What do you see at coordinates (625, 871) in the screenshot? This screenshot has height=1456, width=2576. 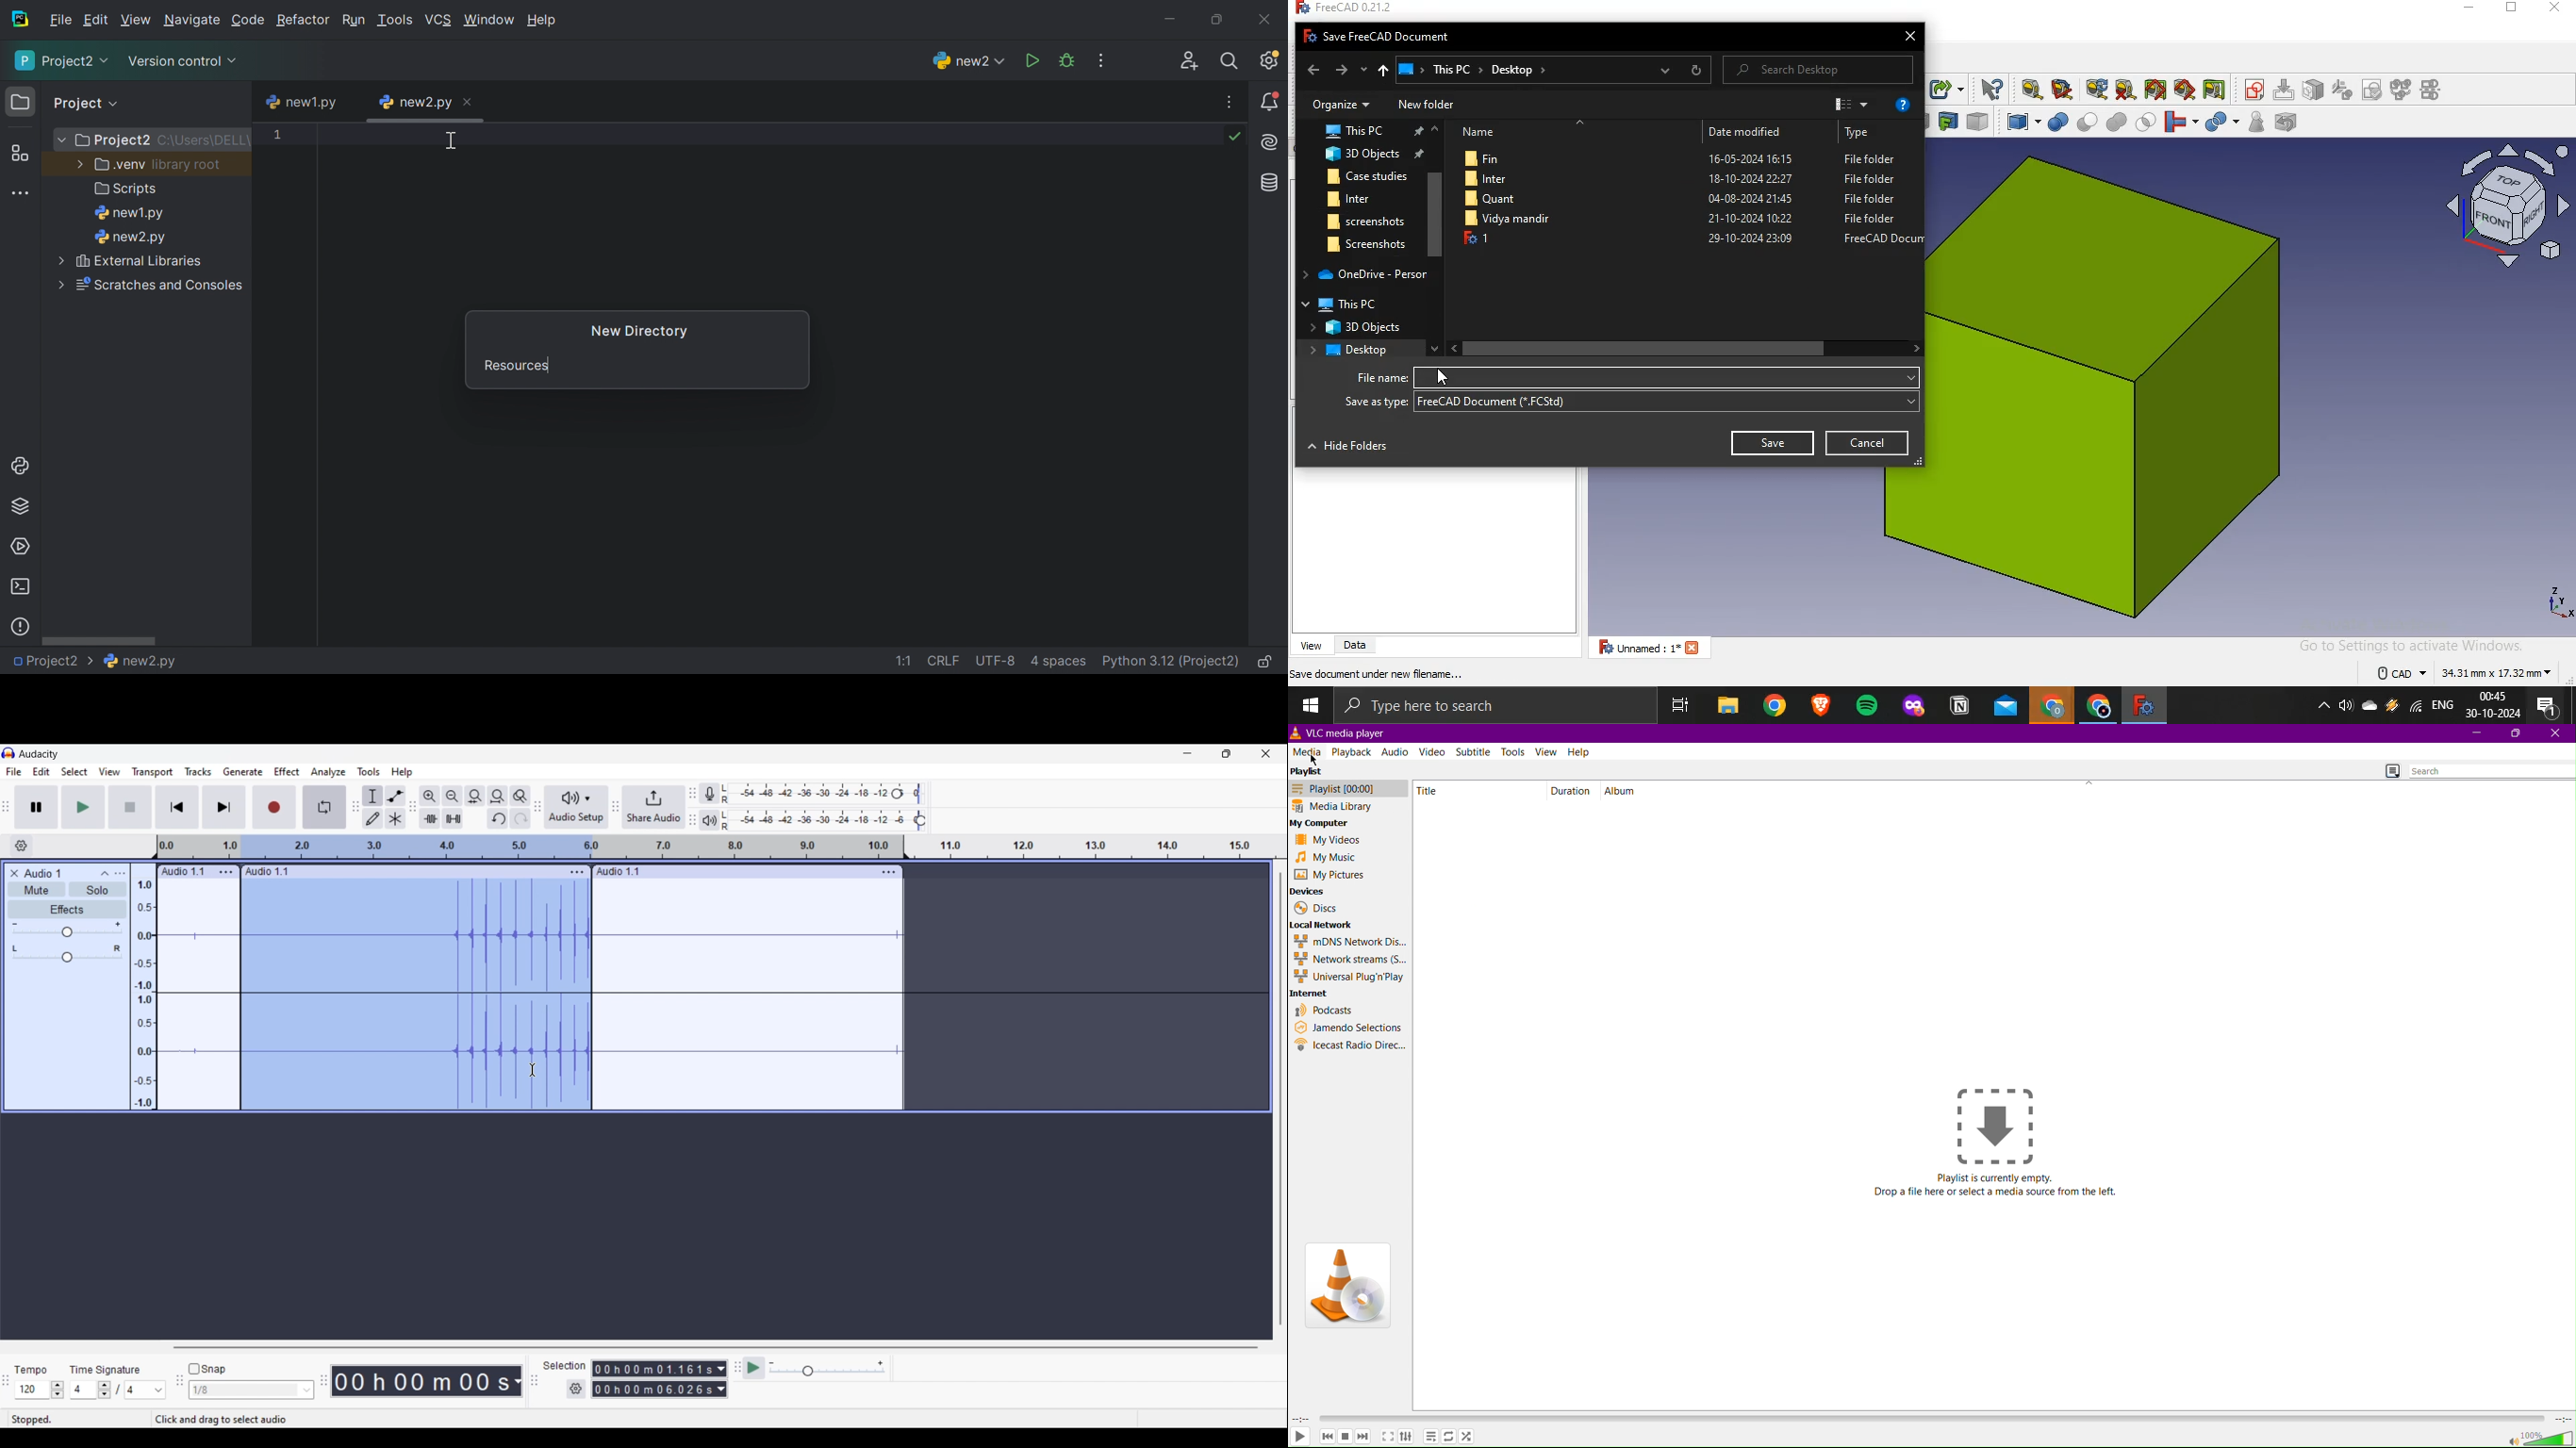 I see `Audio 1.1` at bounding box center [625, 871].